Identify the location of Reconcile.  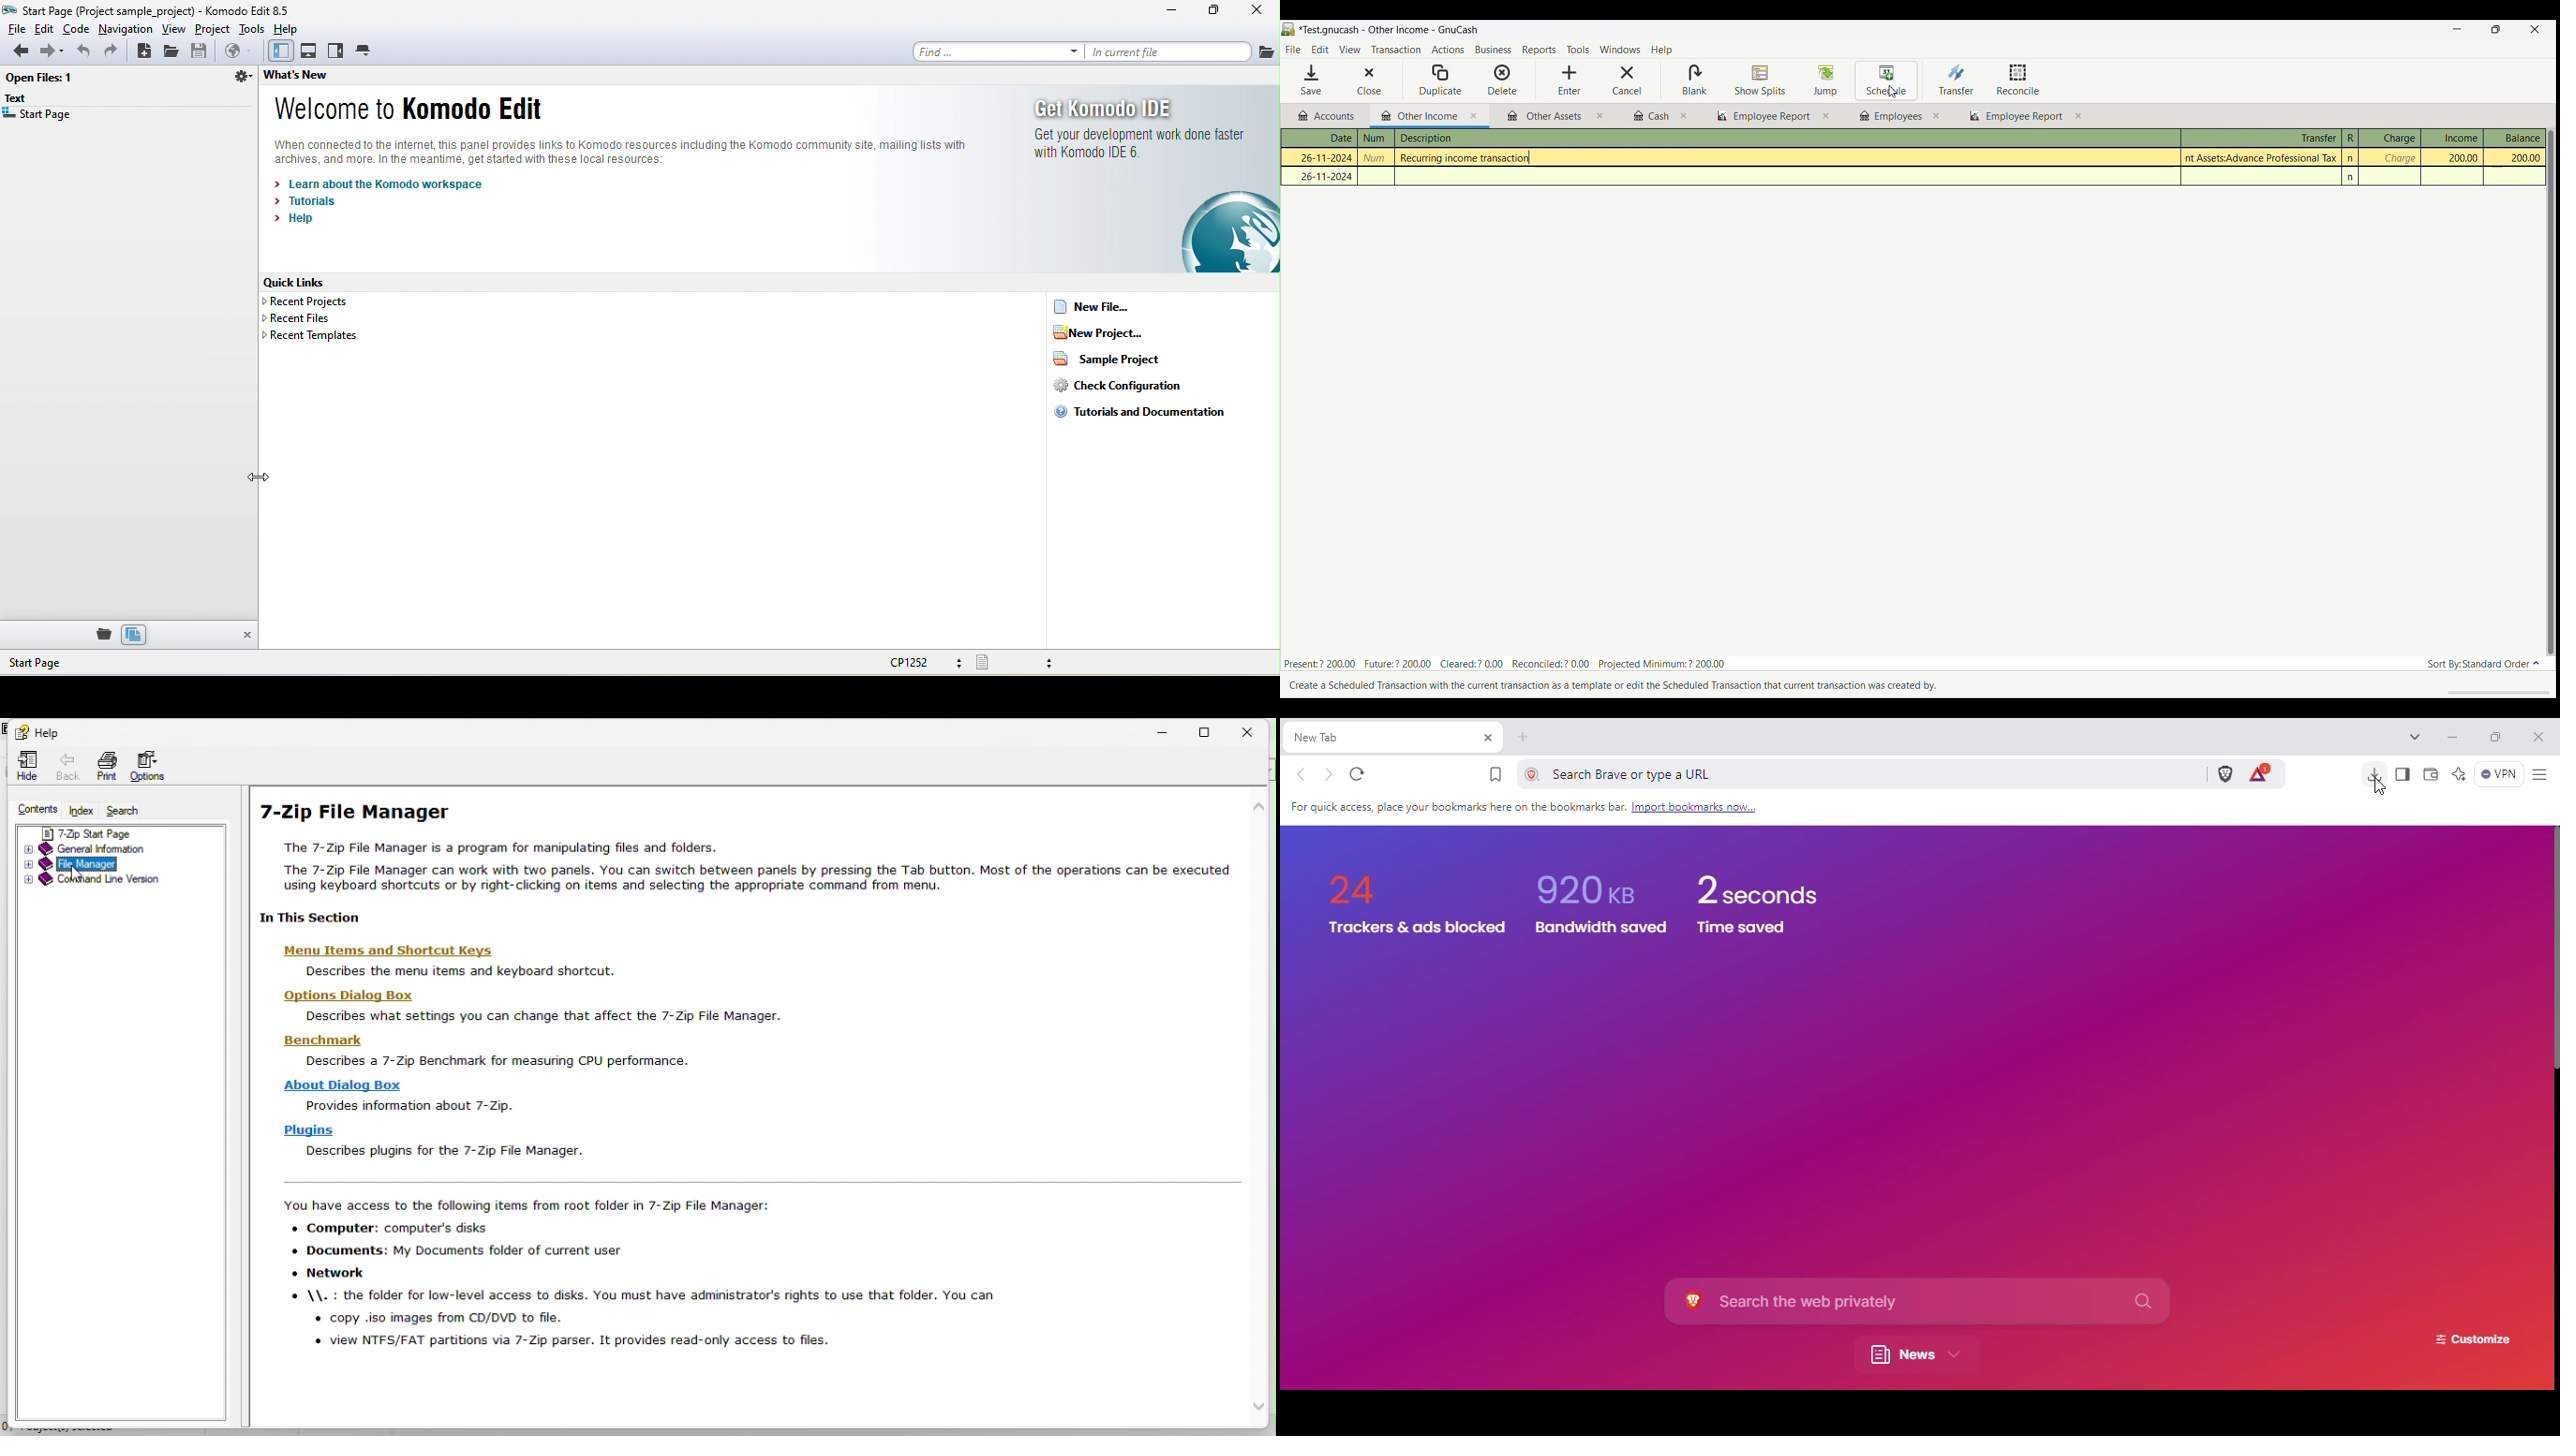
(2019, 79).